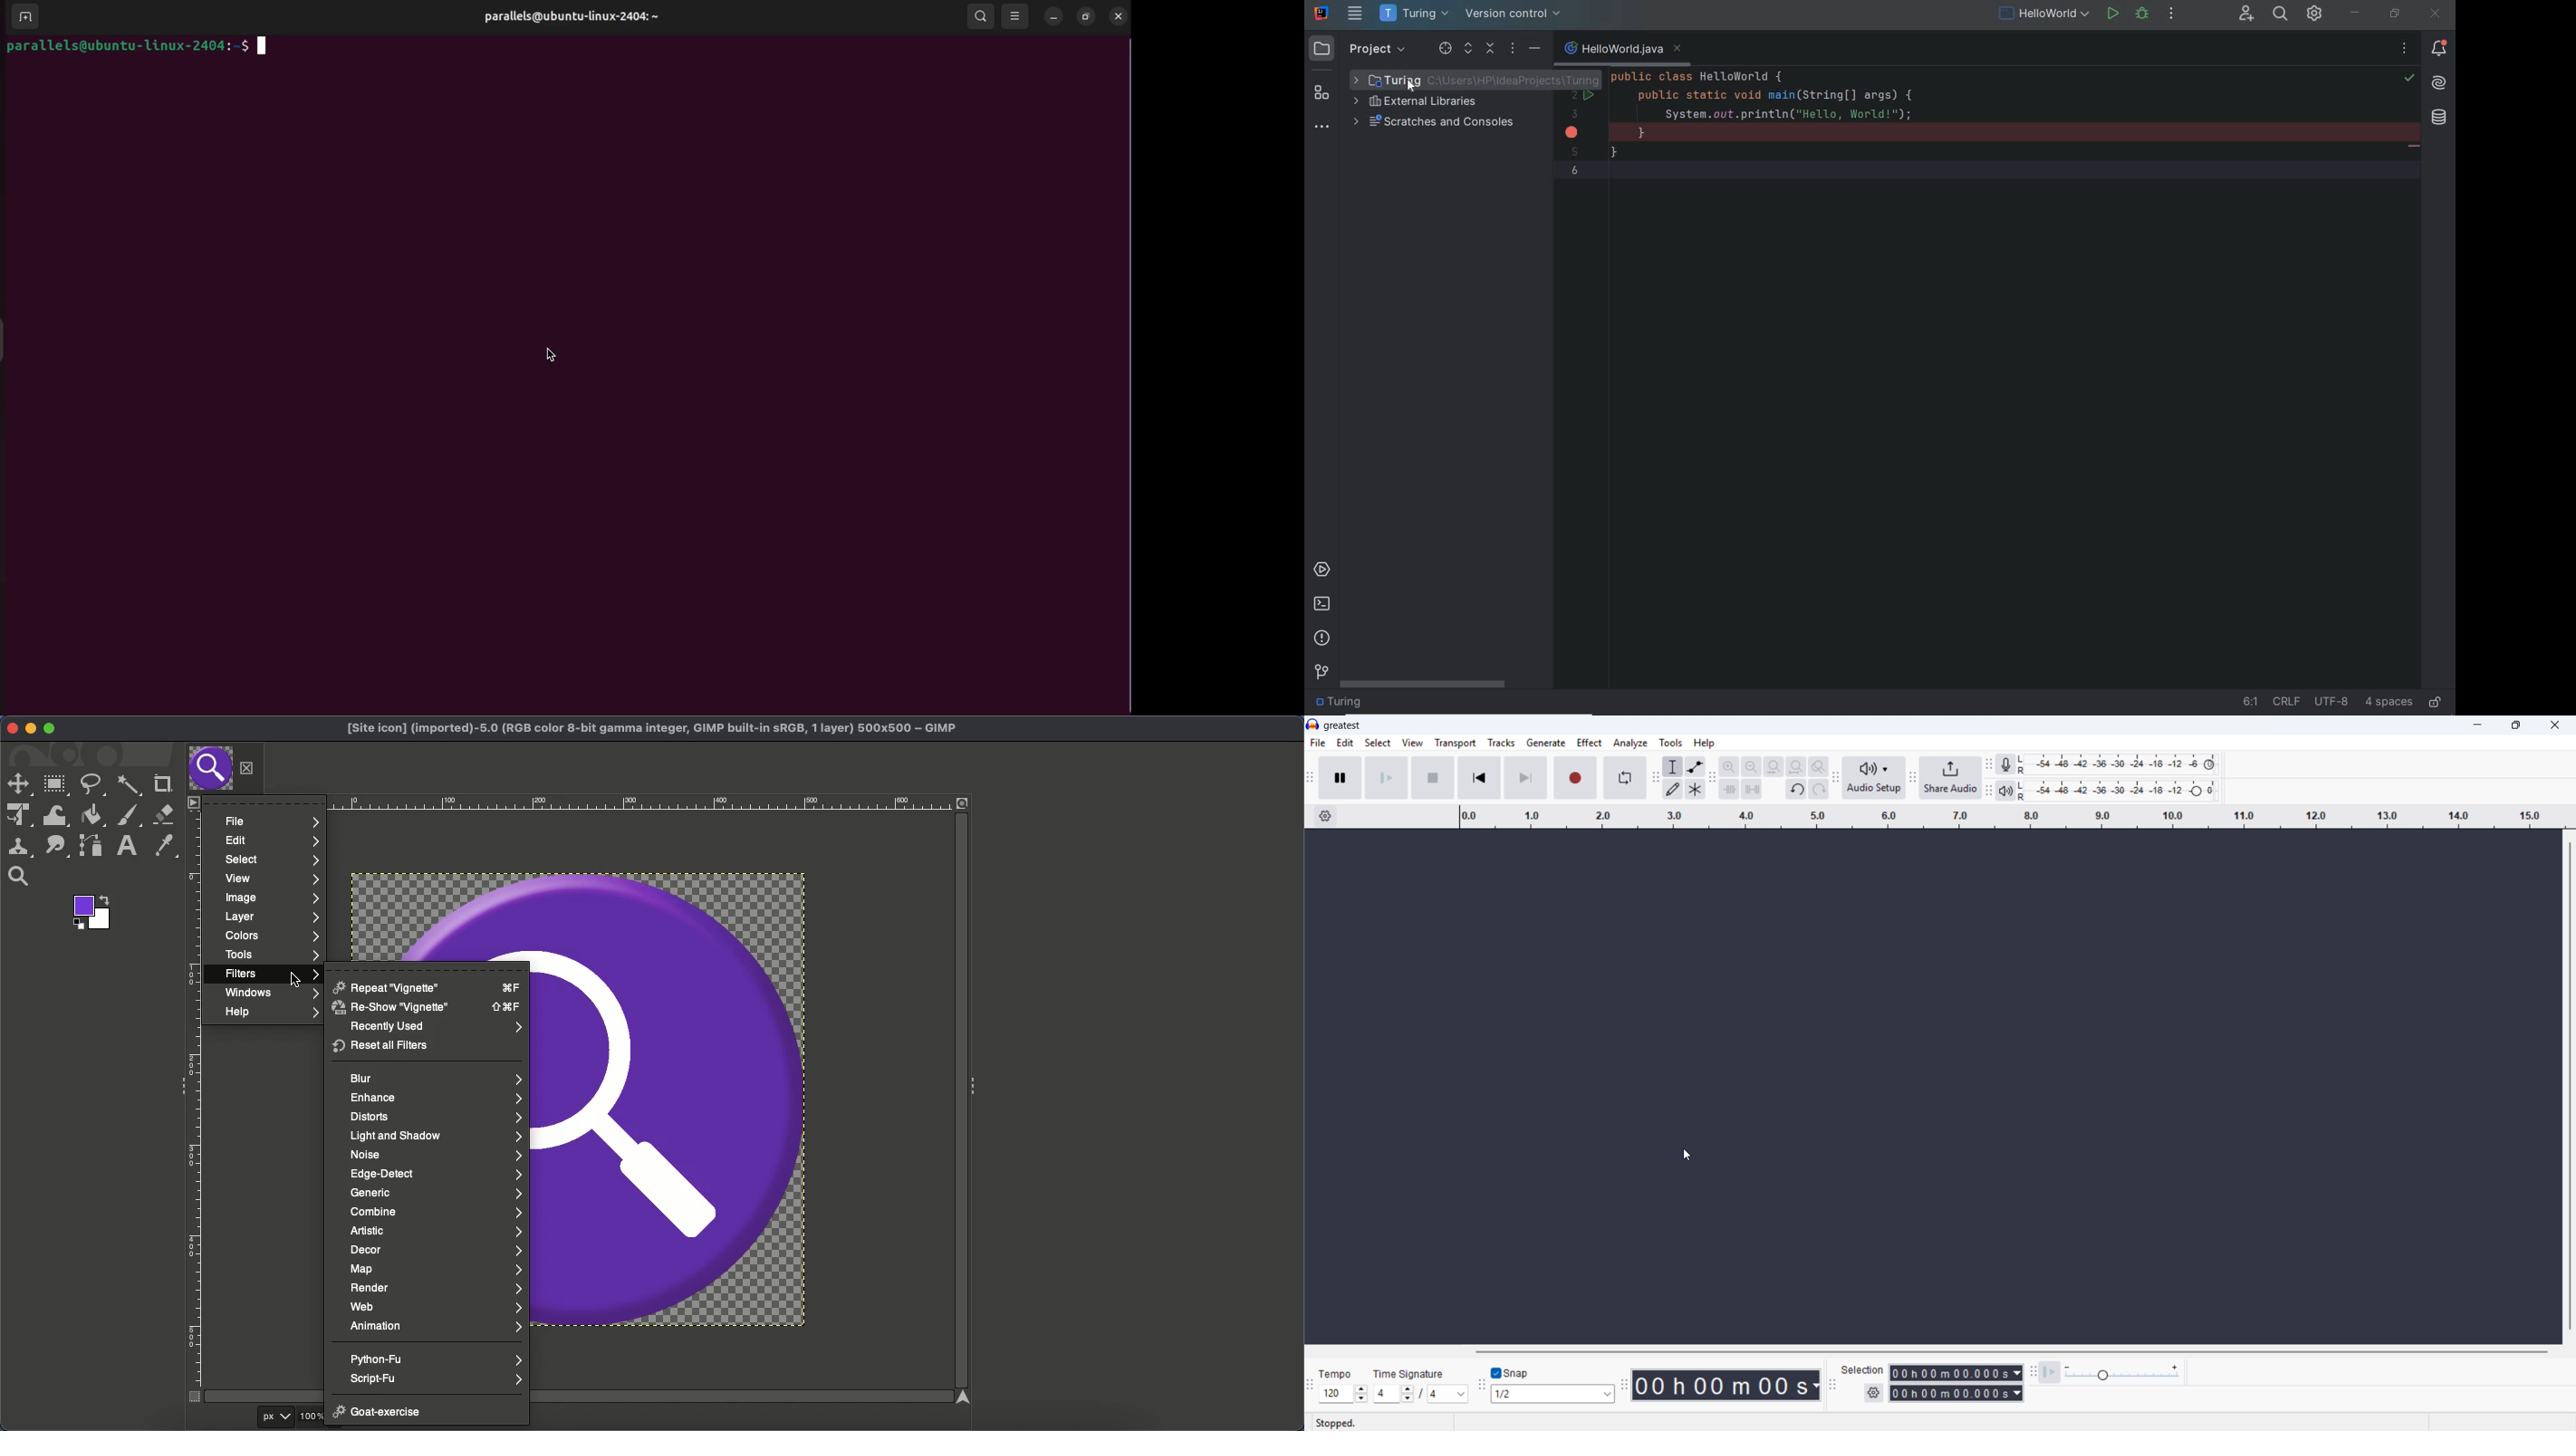 This screenshot has height=1456, width=2576. What do you see at coordinates (1797, 789) in the screenshot?
I see `undo` at bounding box center [1797, 789].